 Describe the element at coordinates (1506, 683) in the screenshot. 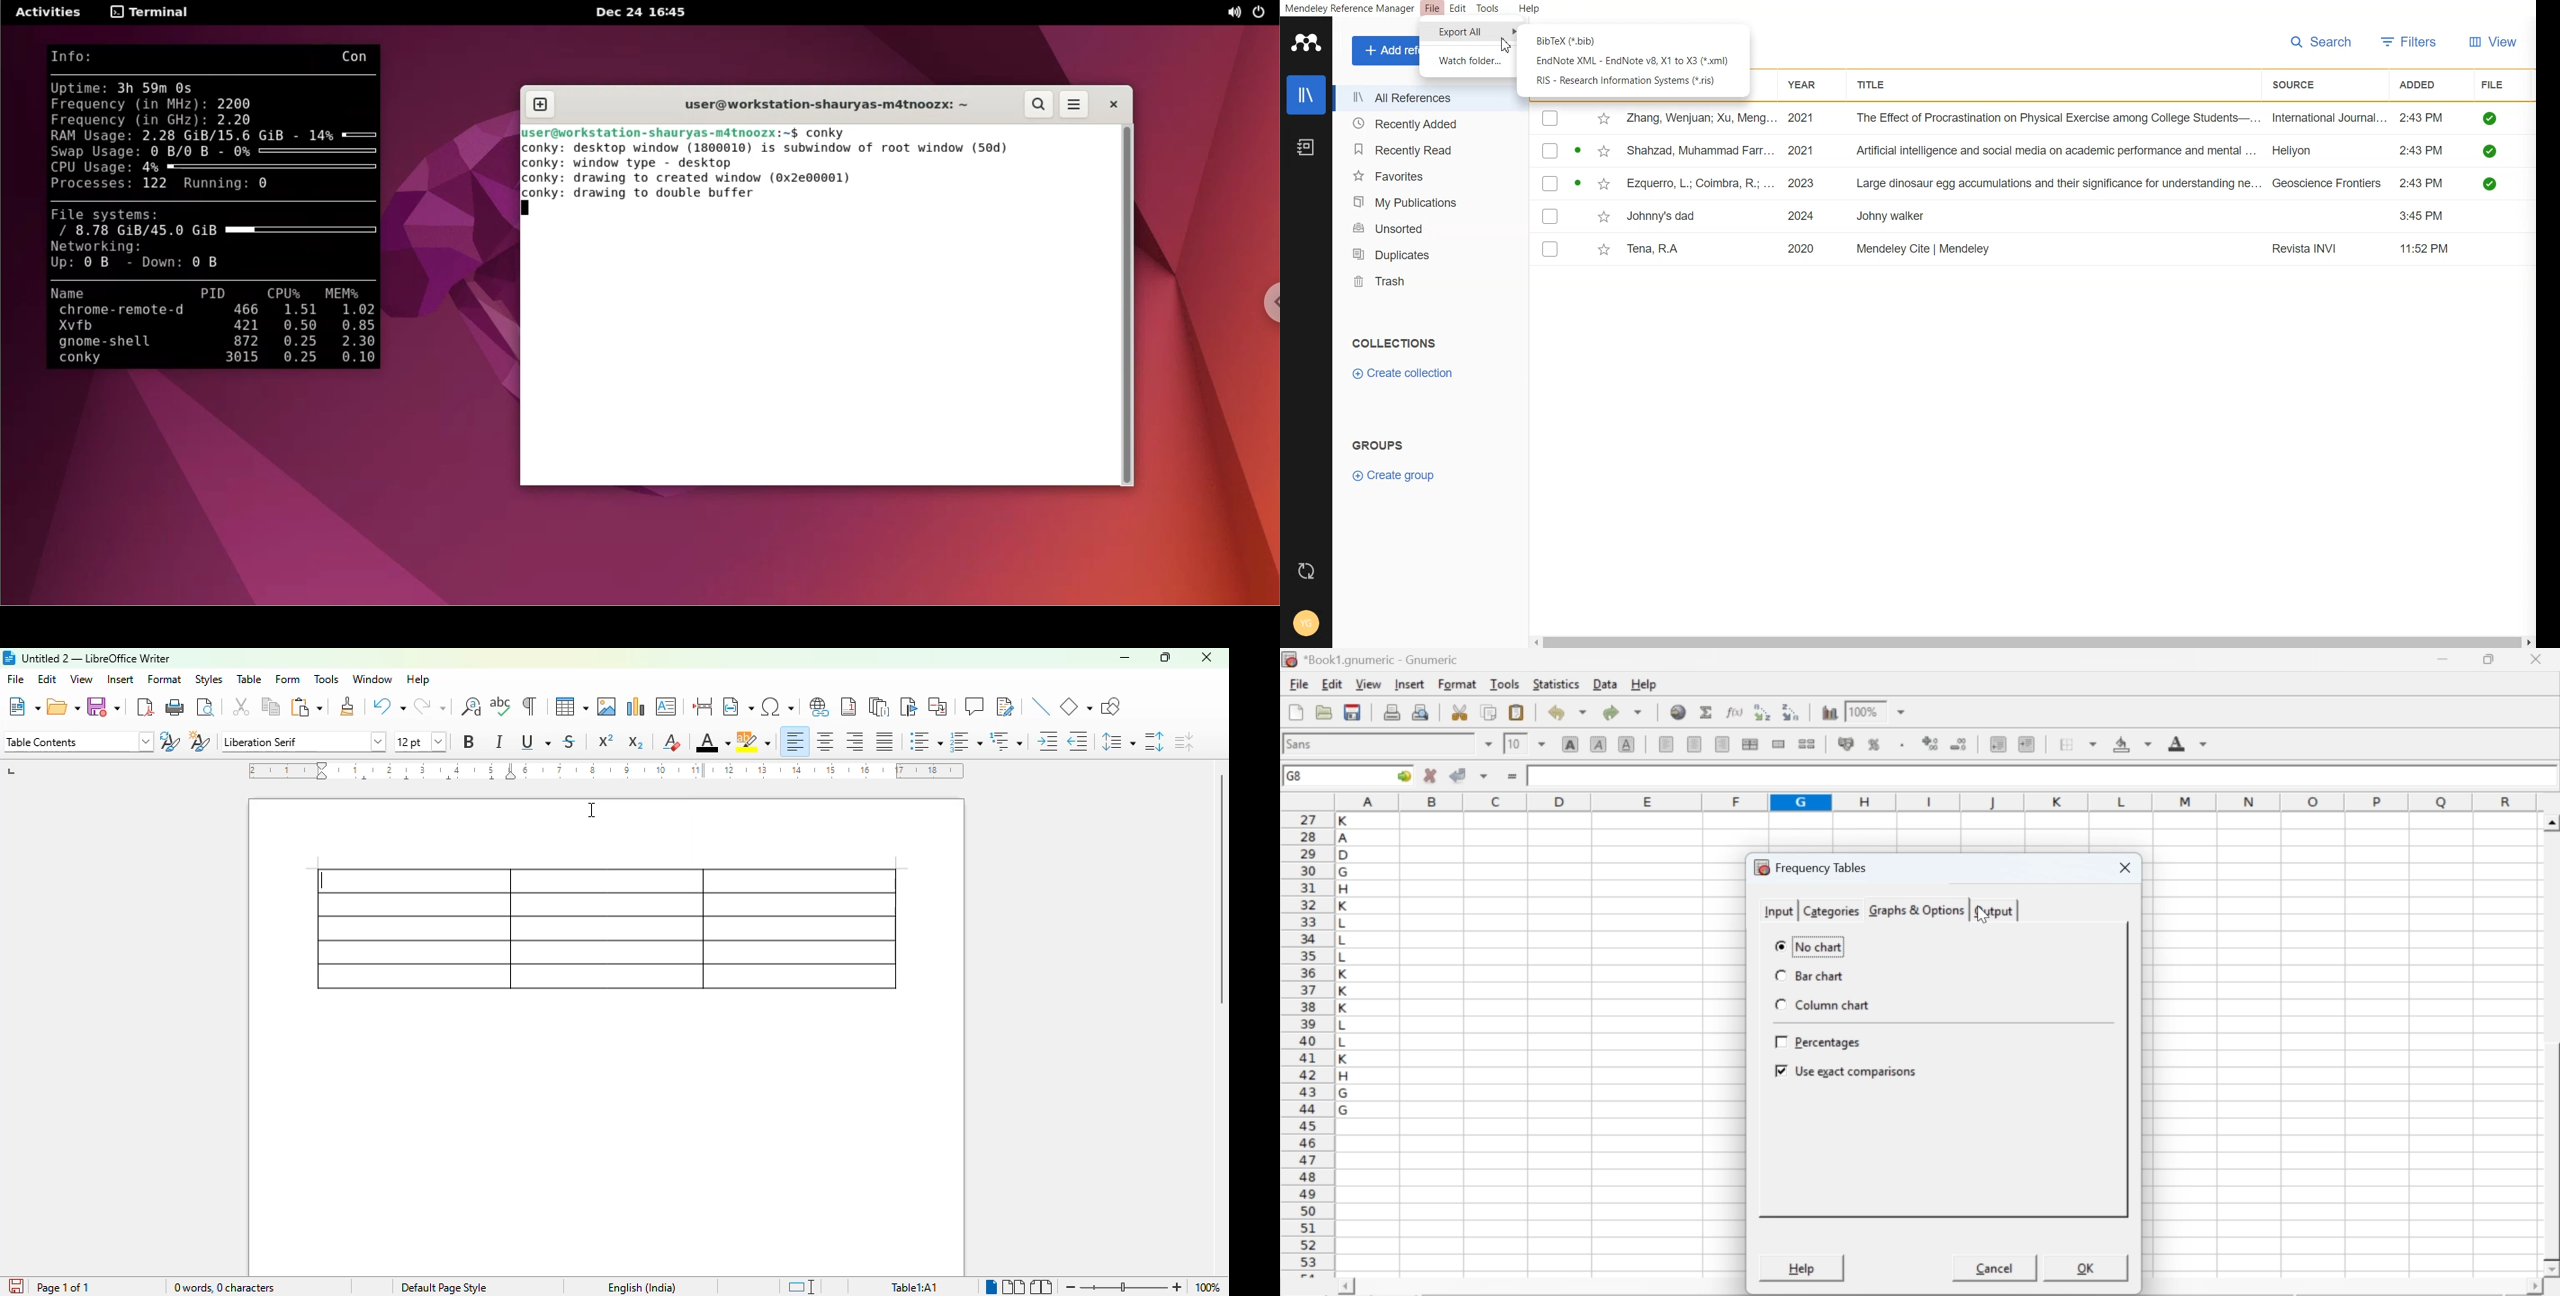

I see `tools` at that location.